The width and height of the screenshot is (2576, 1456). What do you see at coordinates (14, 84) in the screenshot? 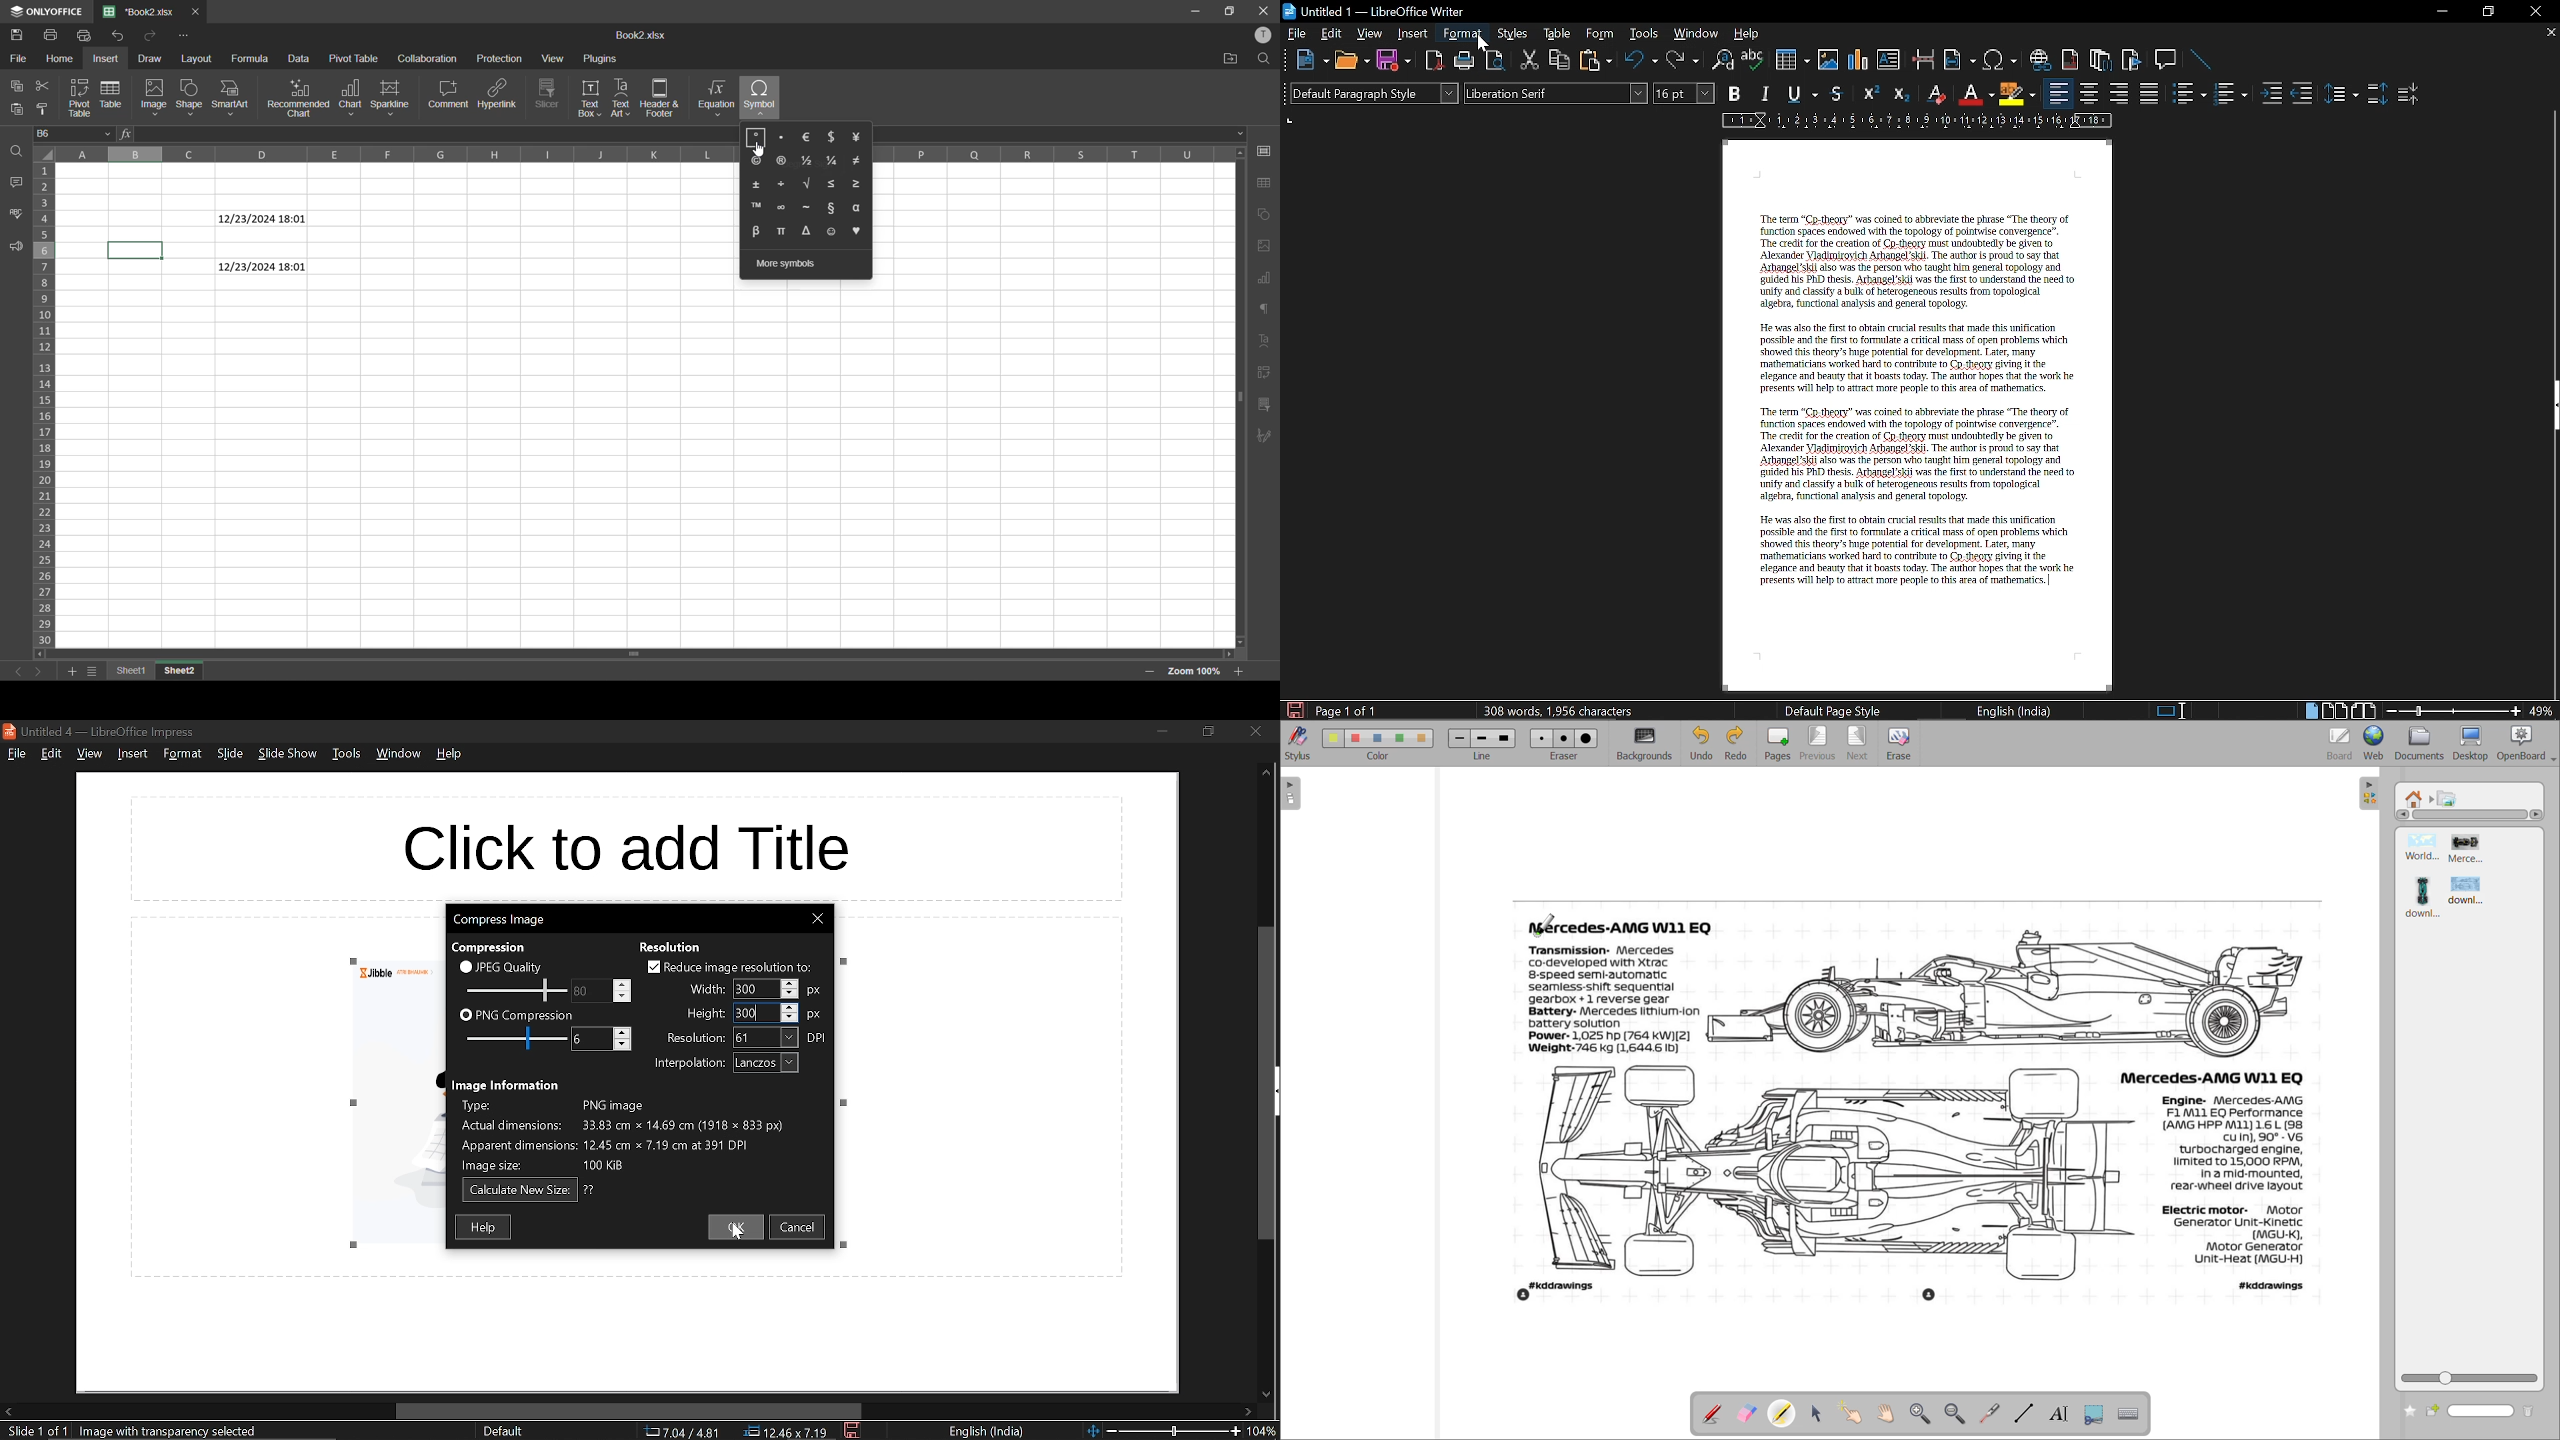
I see `copy ` at bounding box center [14, 84].